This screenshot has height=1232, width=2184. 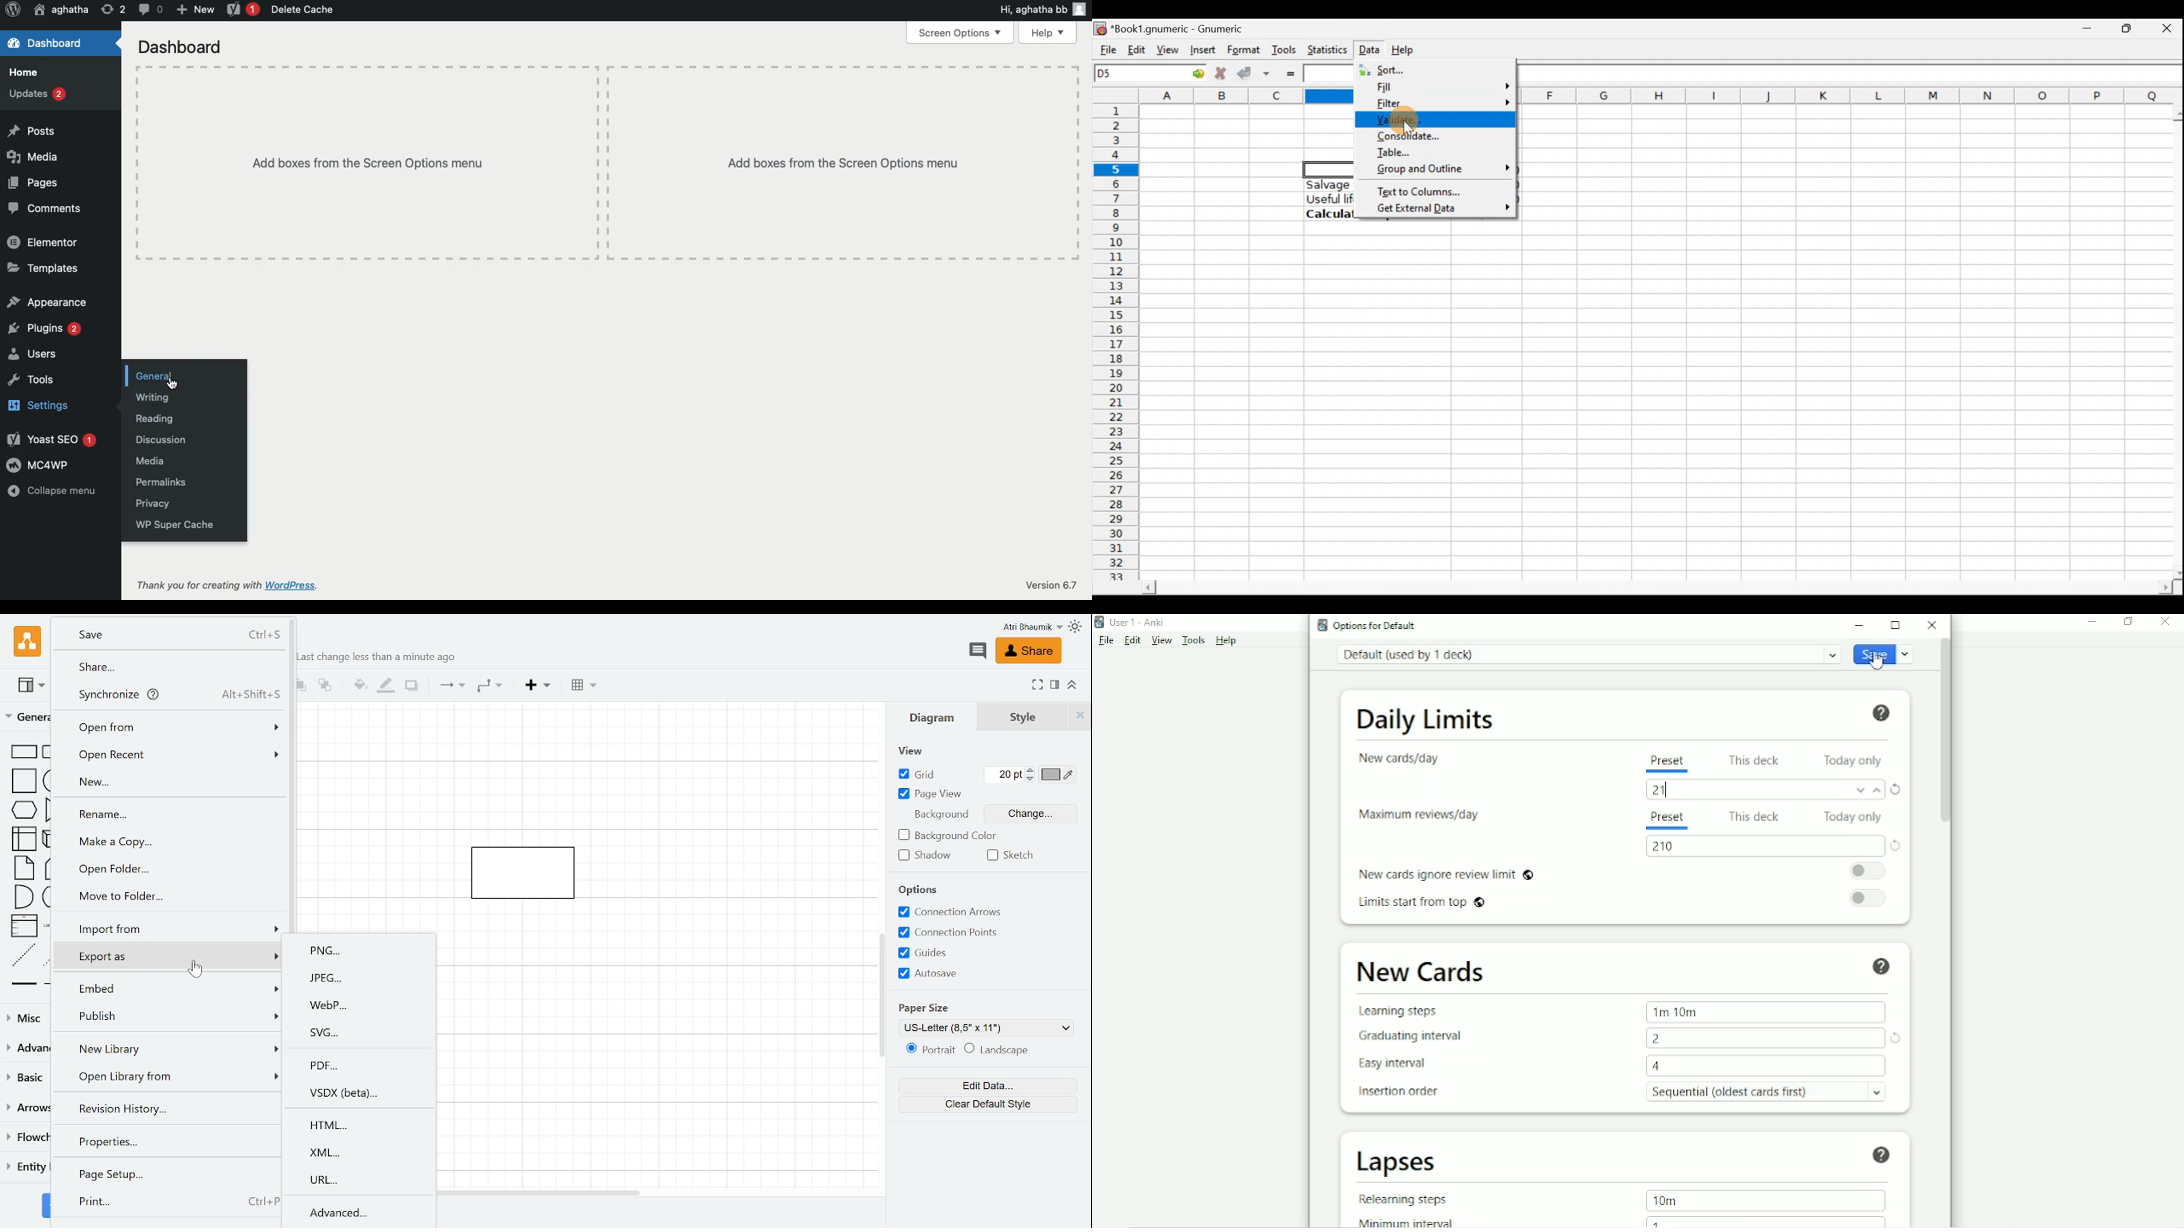 I want to click on Cells, so click(x=1900, y=346).